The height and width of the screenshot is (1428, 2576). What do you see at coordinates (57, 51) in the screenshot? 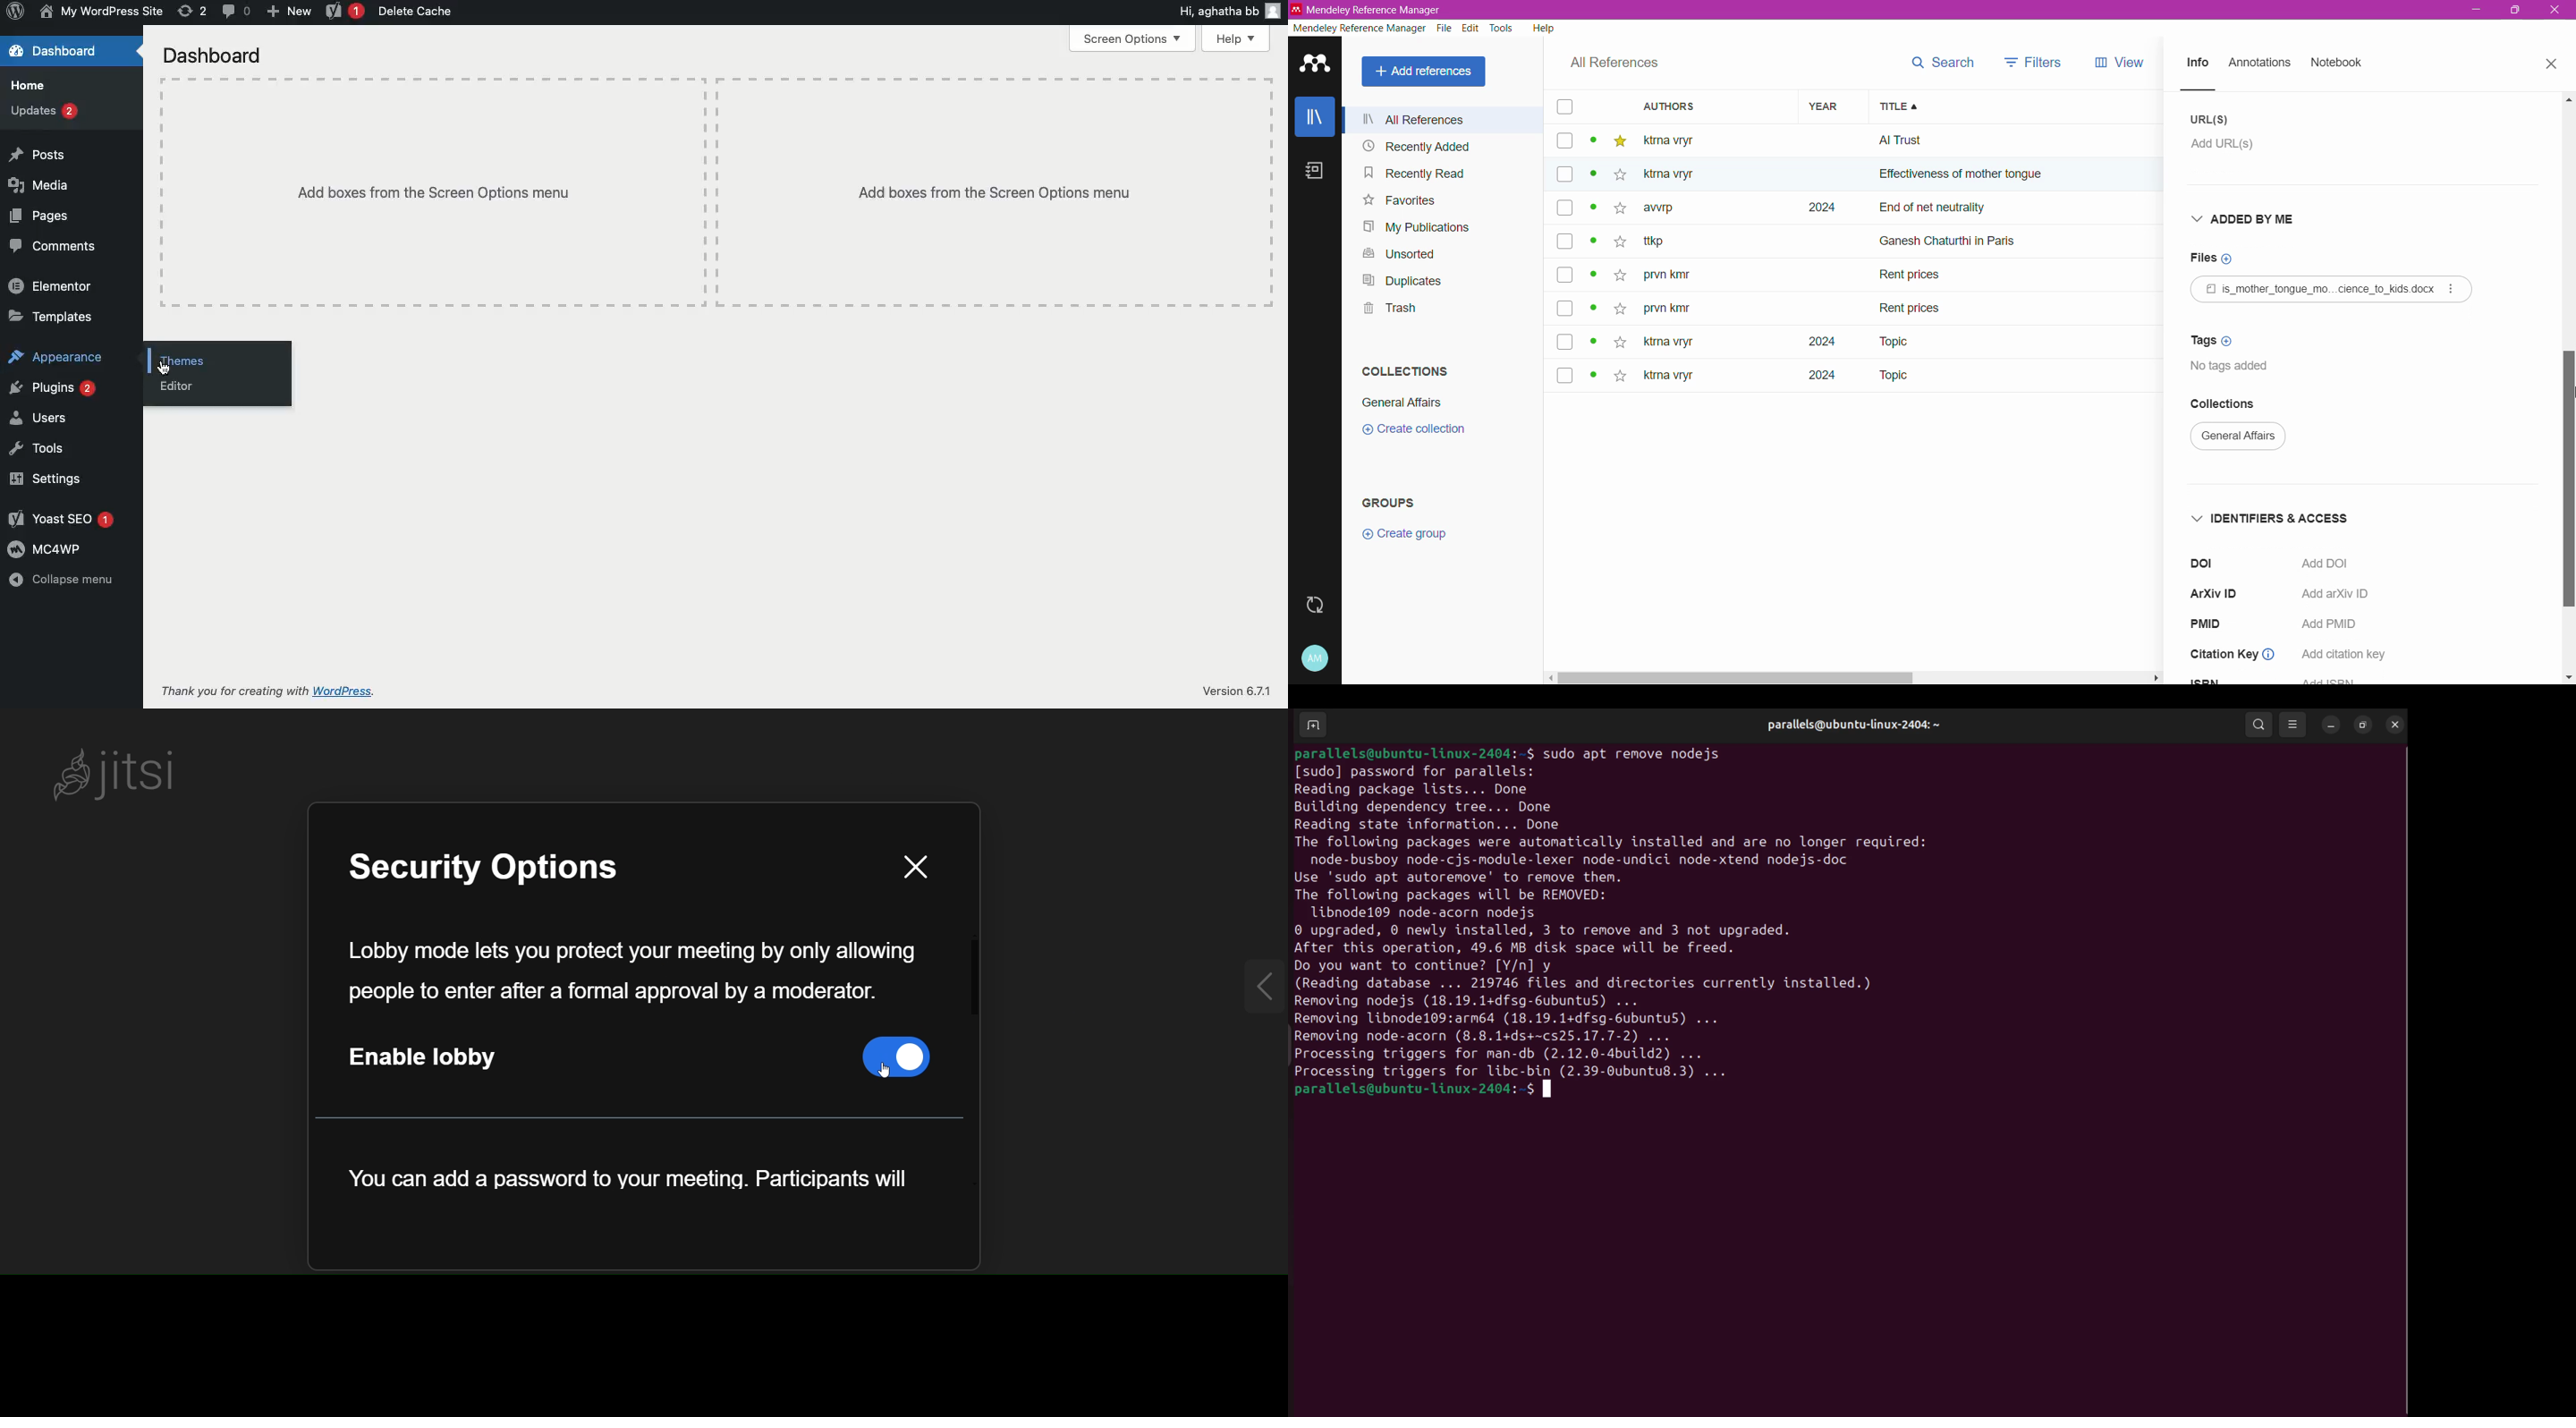
I see `Dashboard` at bounding box center [57, 51].